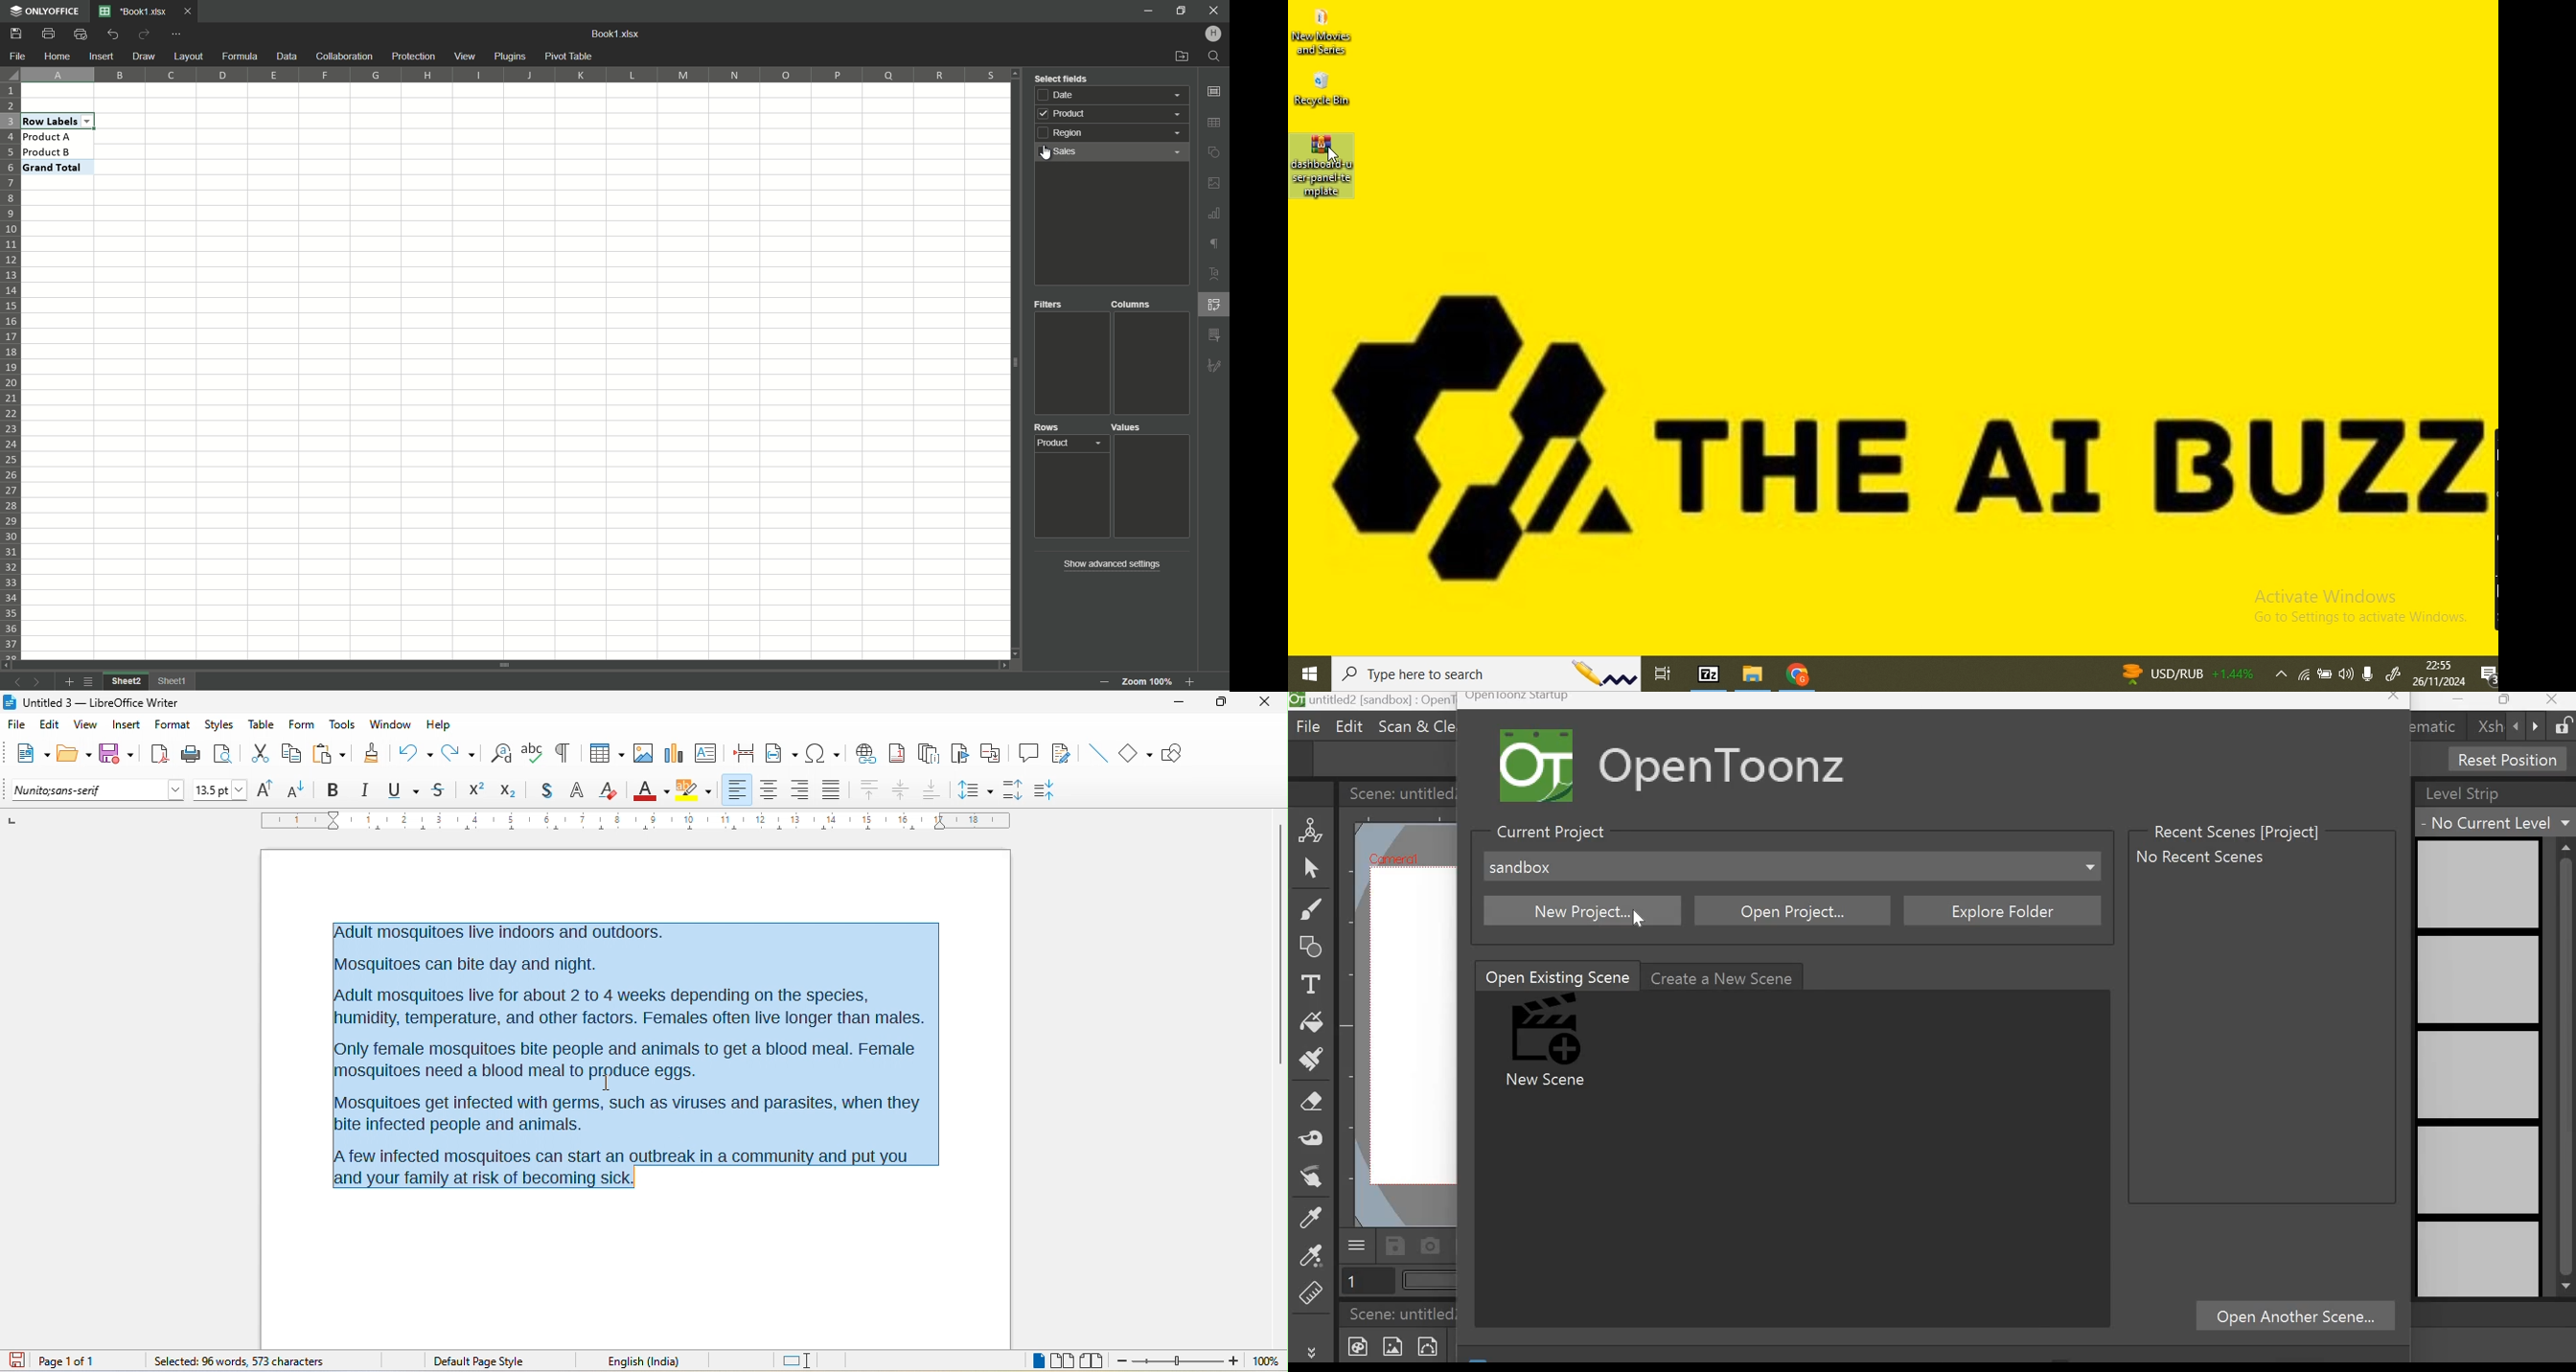 This screenshot has width=2576, height=1372. What do you see at coordinates (1191, 684) in the screenshot?
I see `Zoom` at bounding box center [1191, 684].